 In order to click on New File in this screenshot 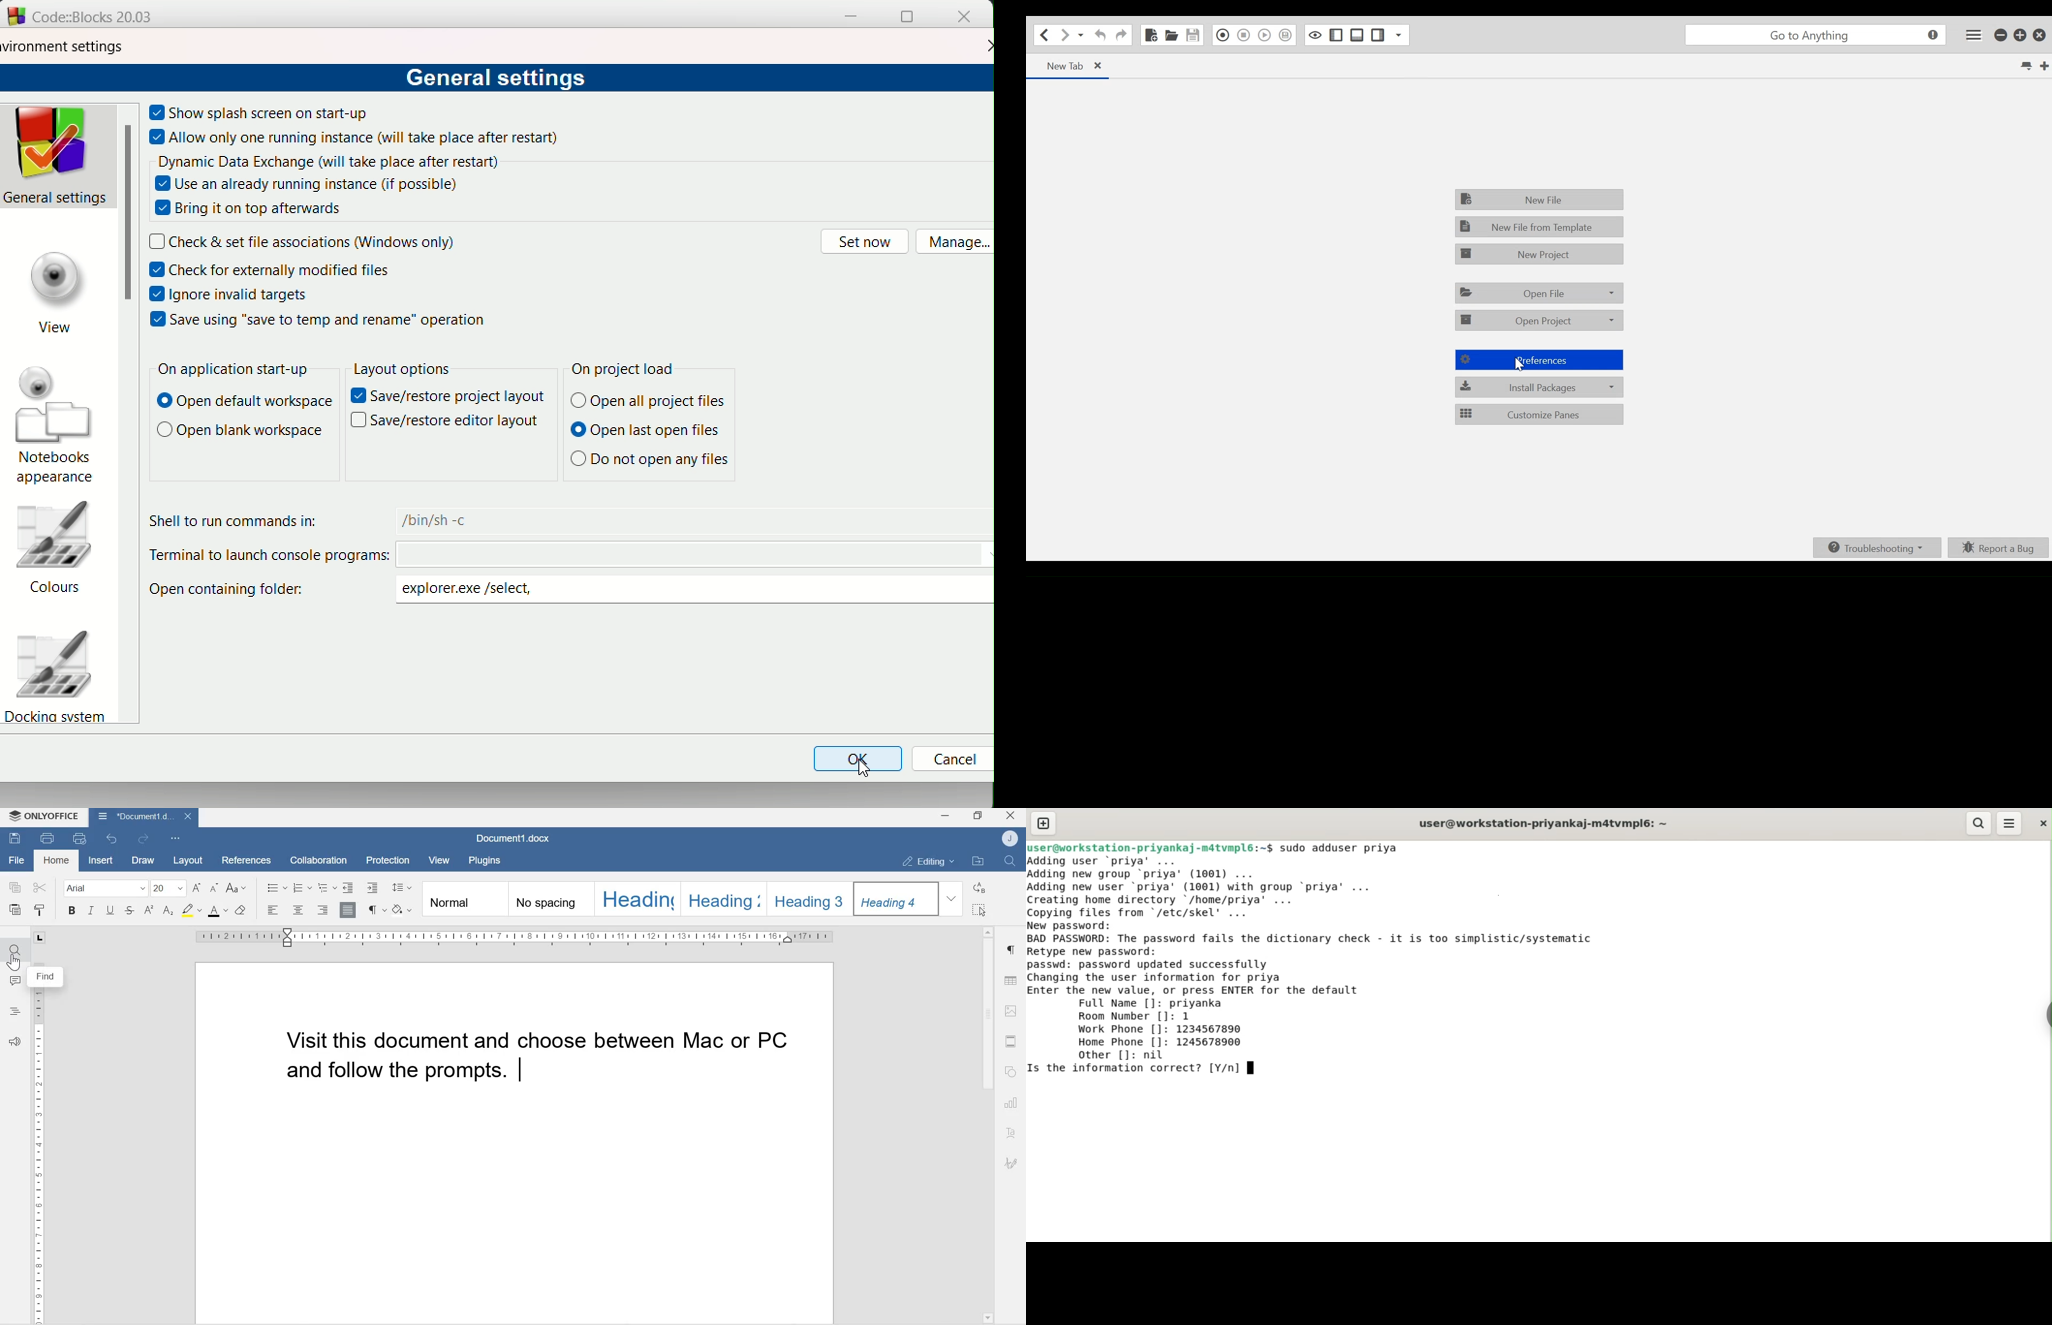, I will do `click(1541, 200)`.